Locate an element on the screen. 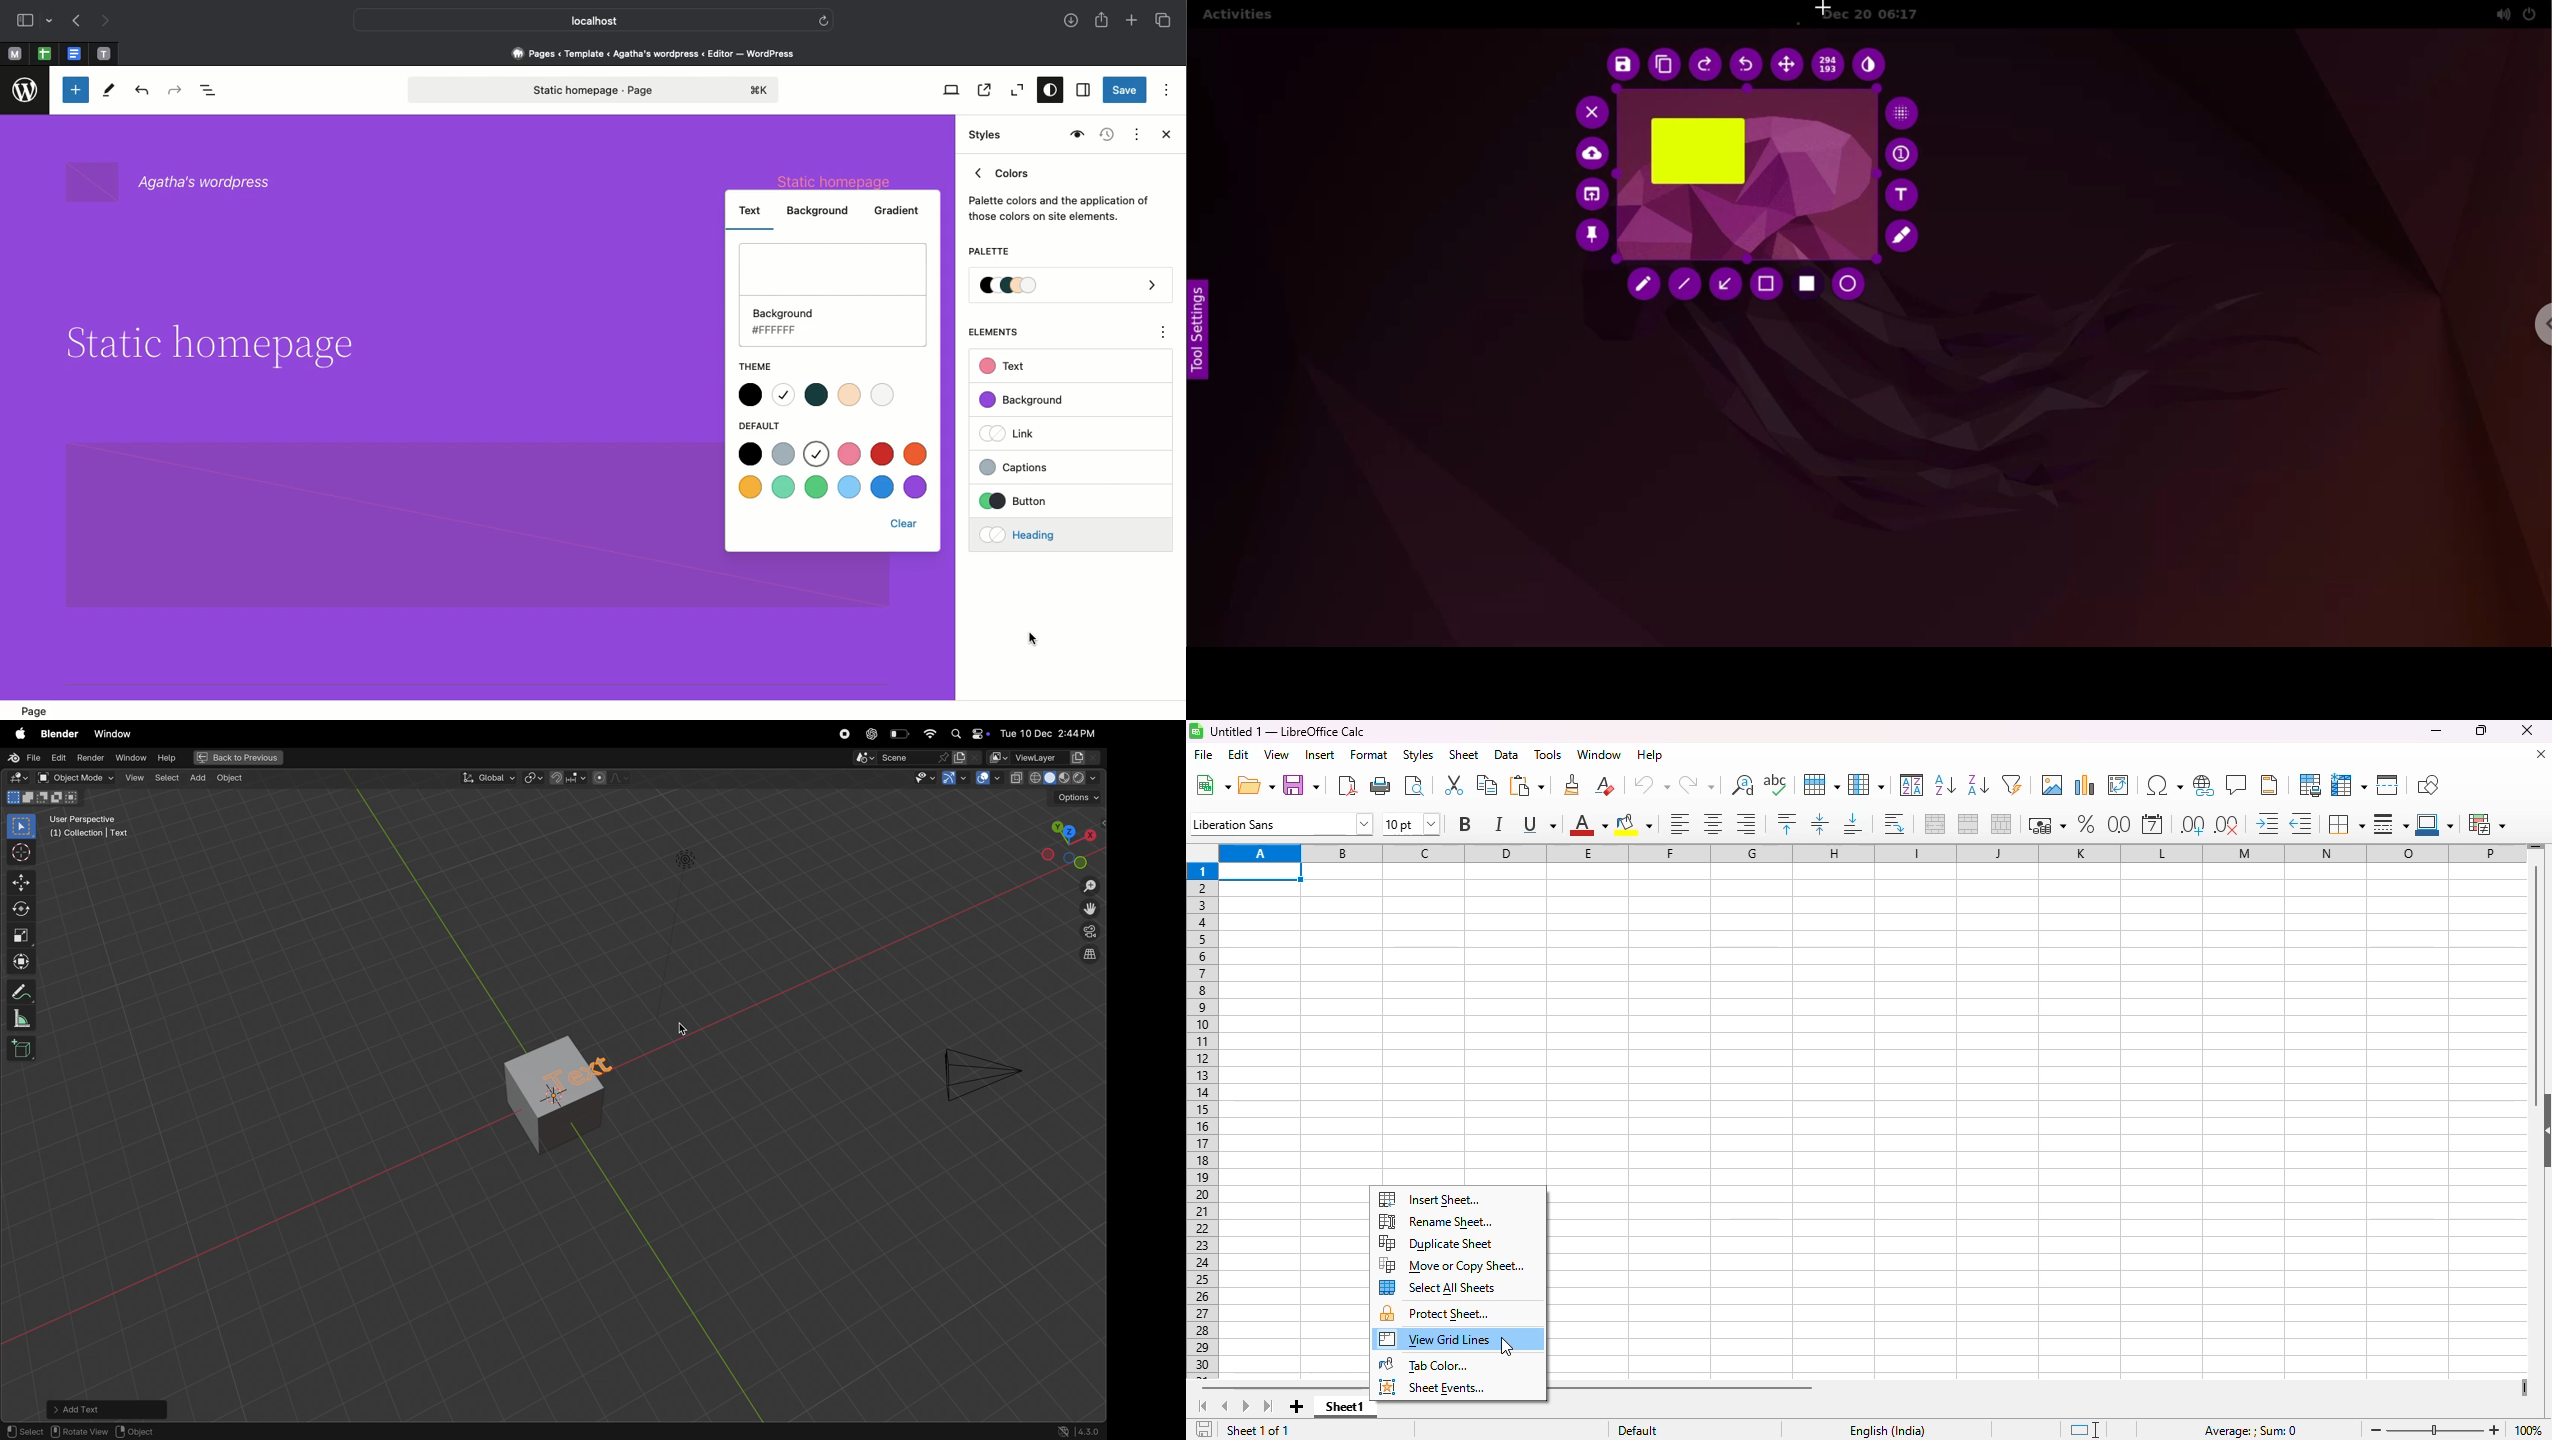 The image size is (2576, 1456). refresh is located at coordinates (824, 19).